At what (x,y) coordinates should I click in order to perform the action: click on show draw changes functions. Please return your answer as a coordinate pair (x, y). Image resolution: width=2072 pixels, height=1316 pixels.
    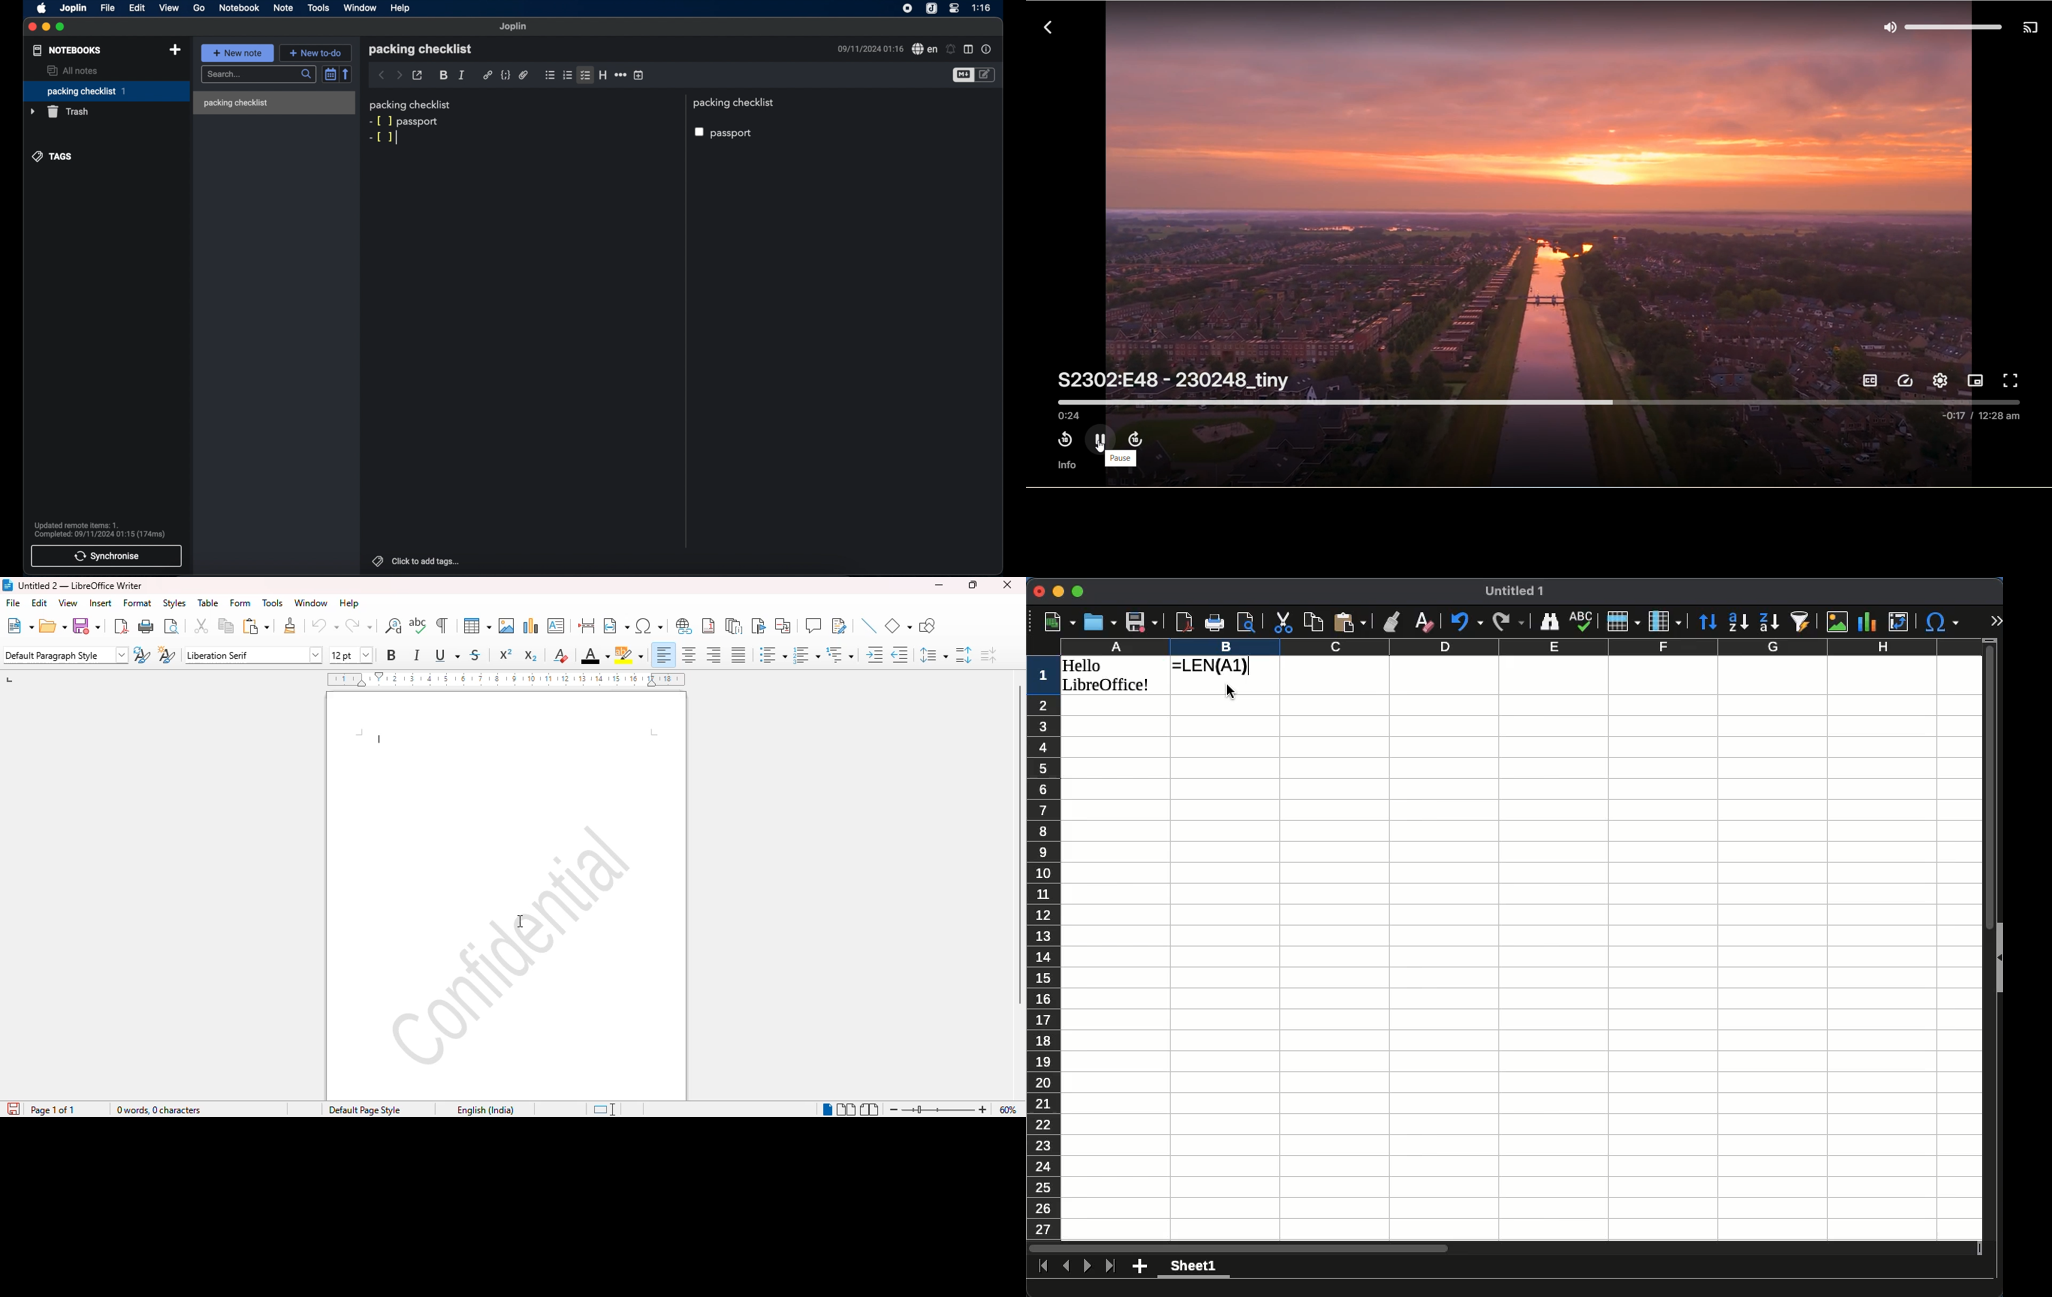
    Looking at the image, I should click on (838, 625).